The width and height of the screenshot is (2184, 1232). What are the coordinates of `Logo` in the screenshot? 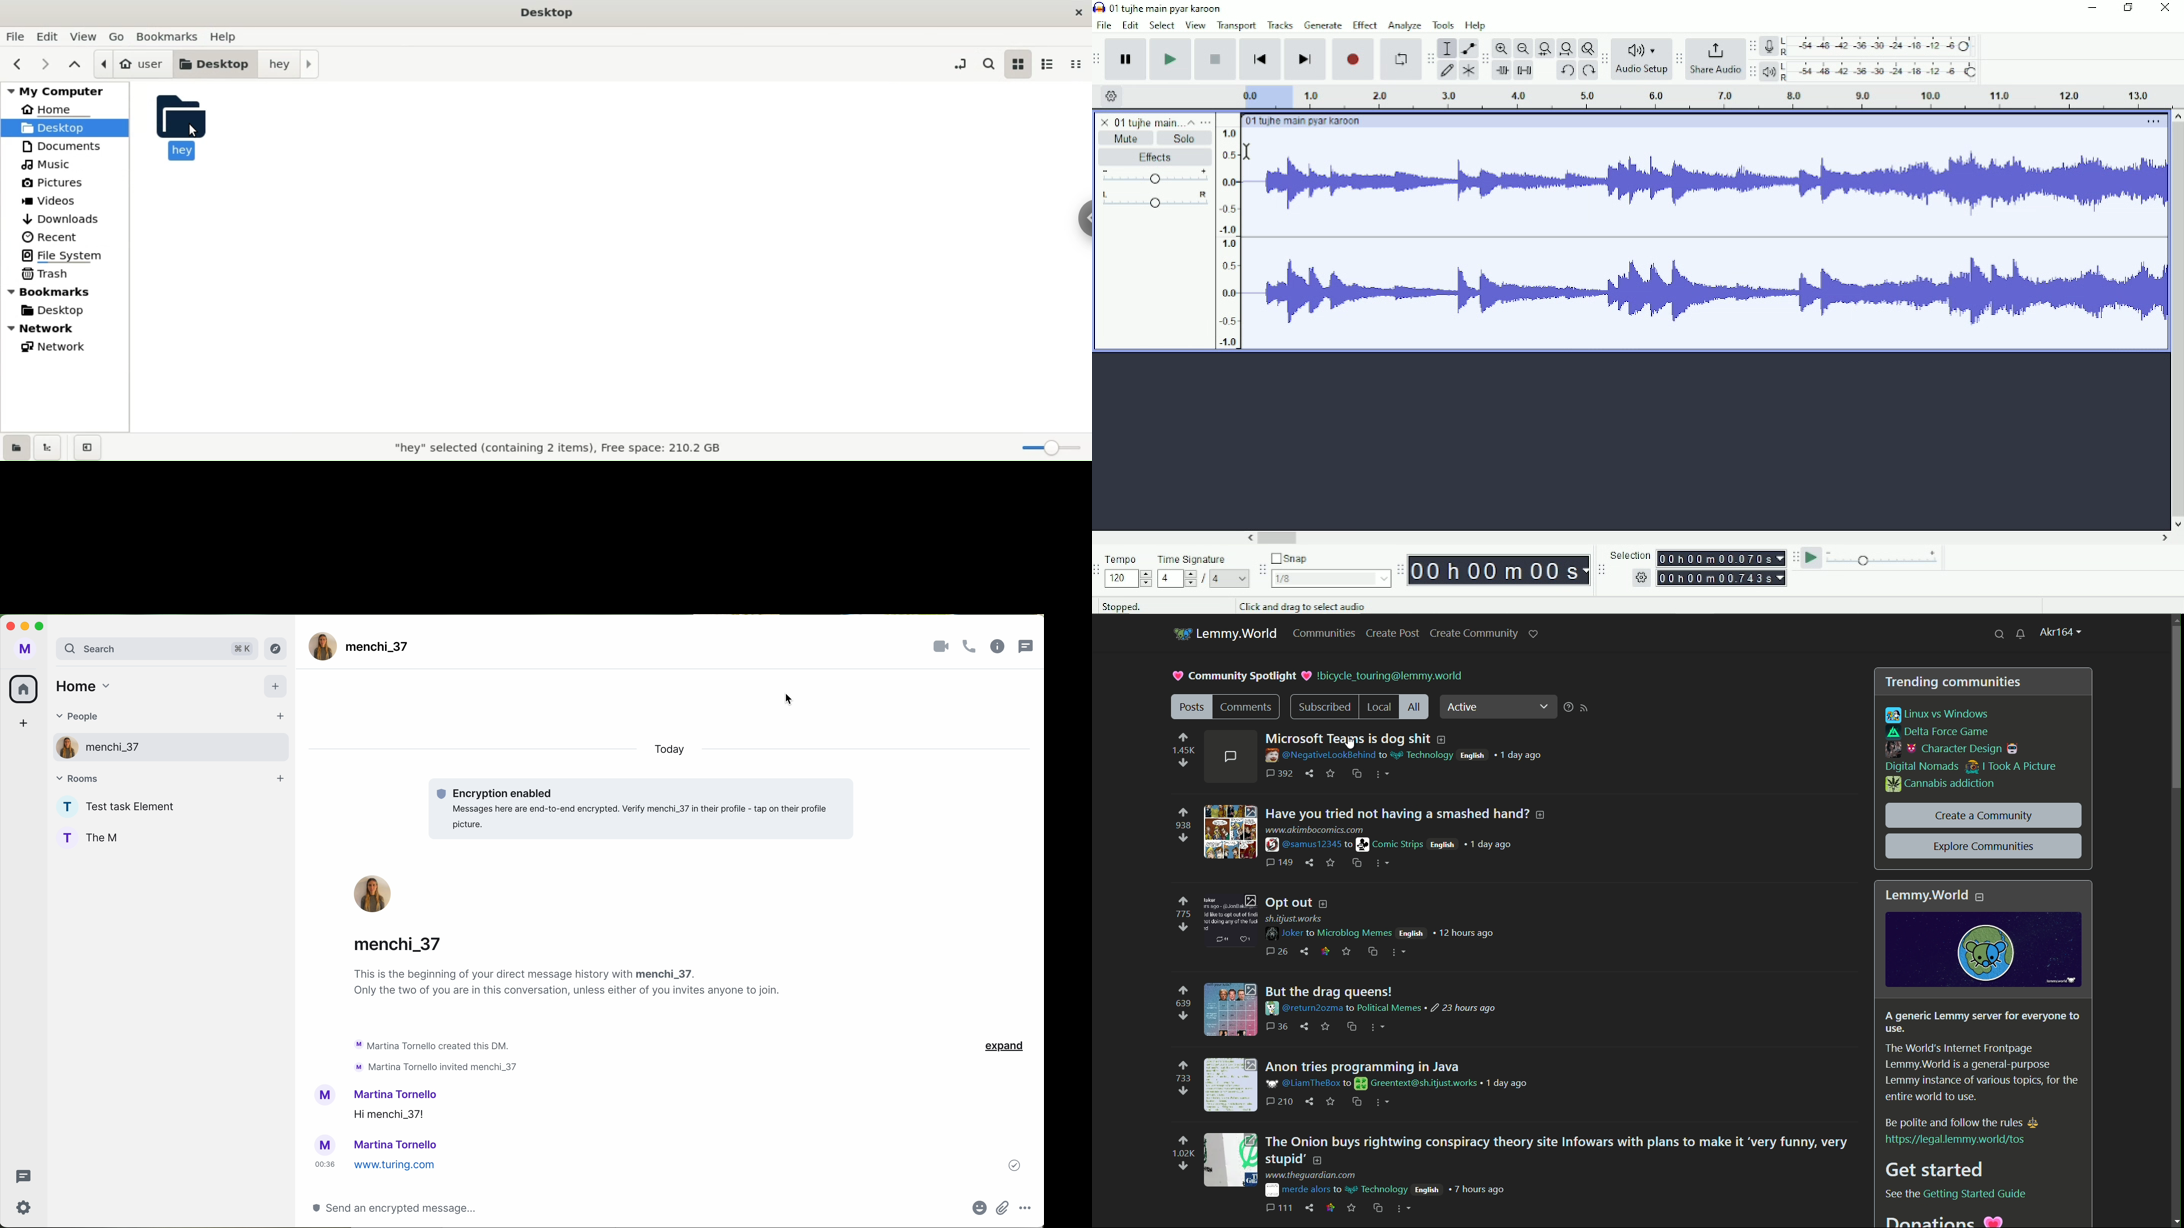 It's located at (1099, 7).